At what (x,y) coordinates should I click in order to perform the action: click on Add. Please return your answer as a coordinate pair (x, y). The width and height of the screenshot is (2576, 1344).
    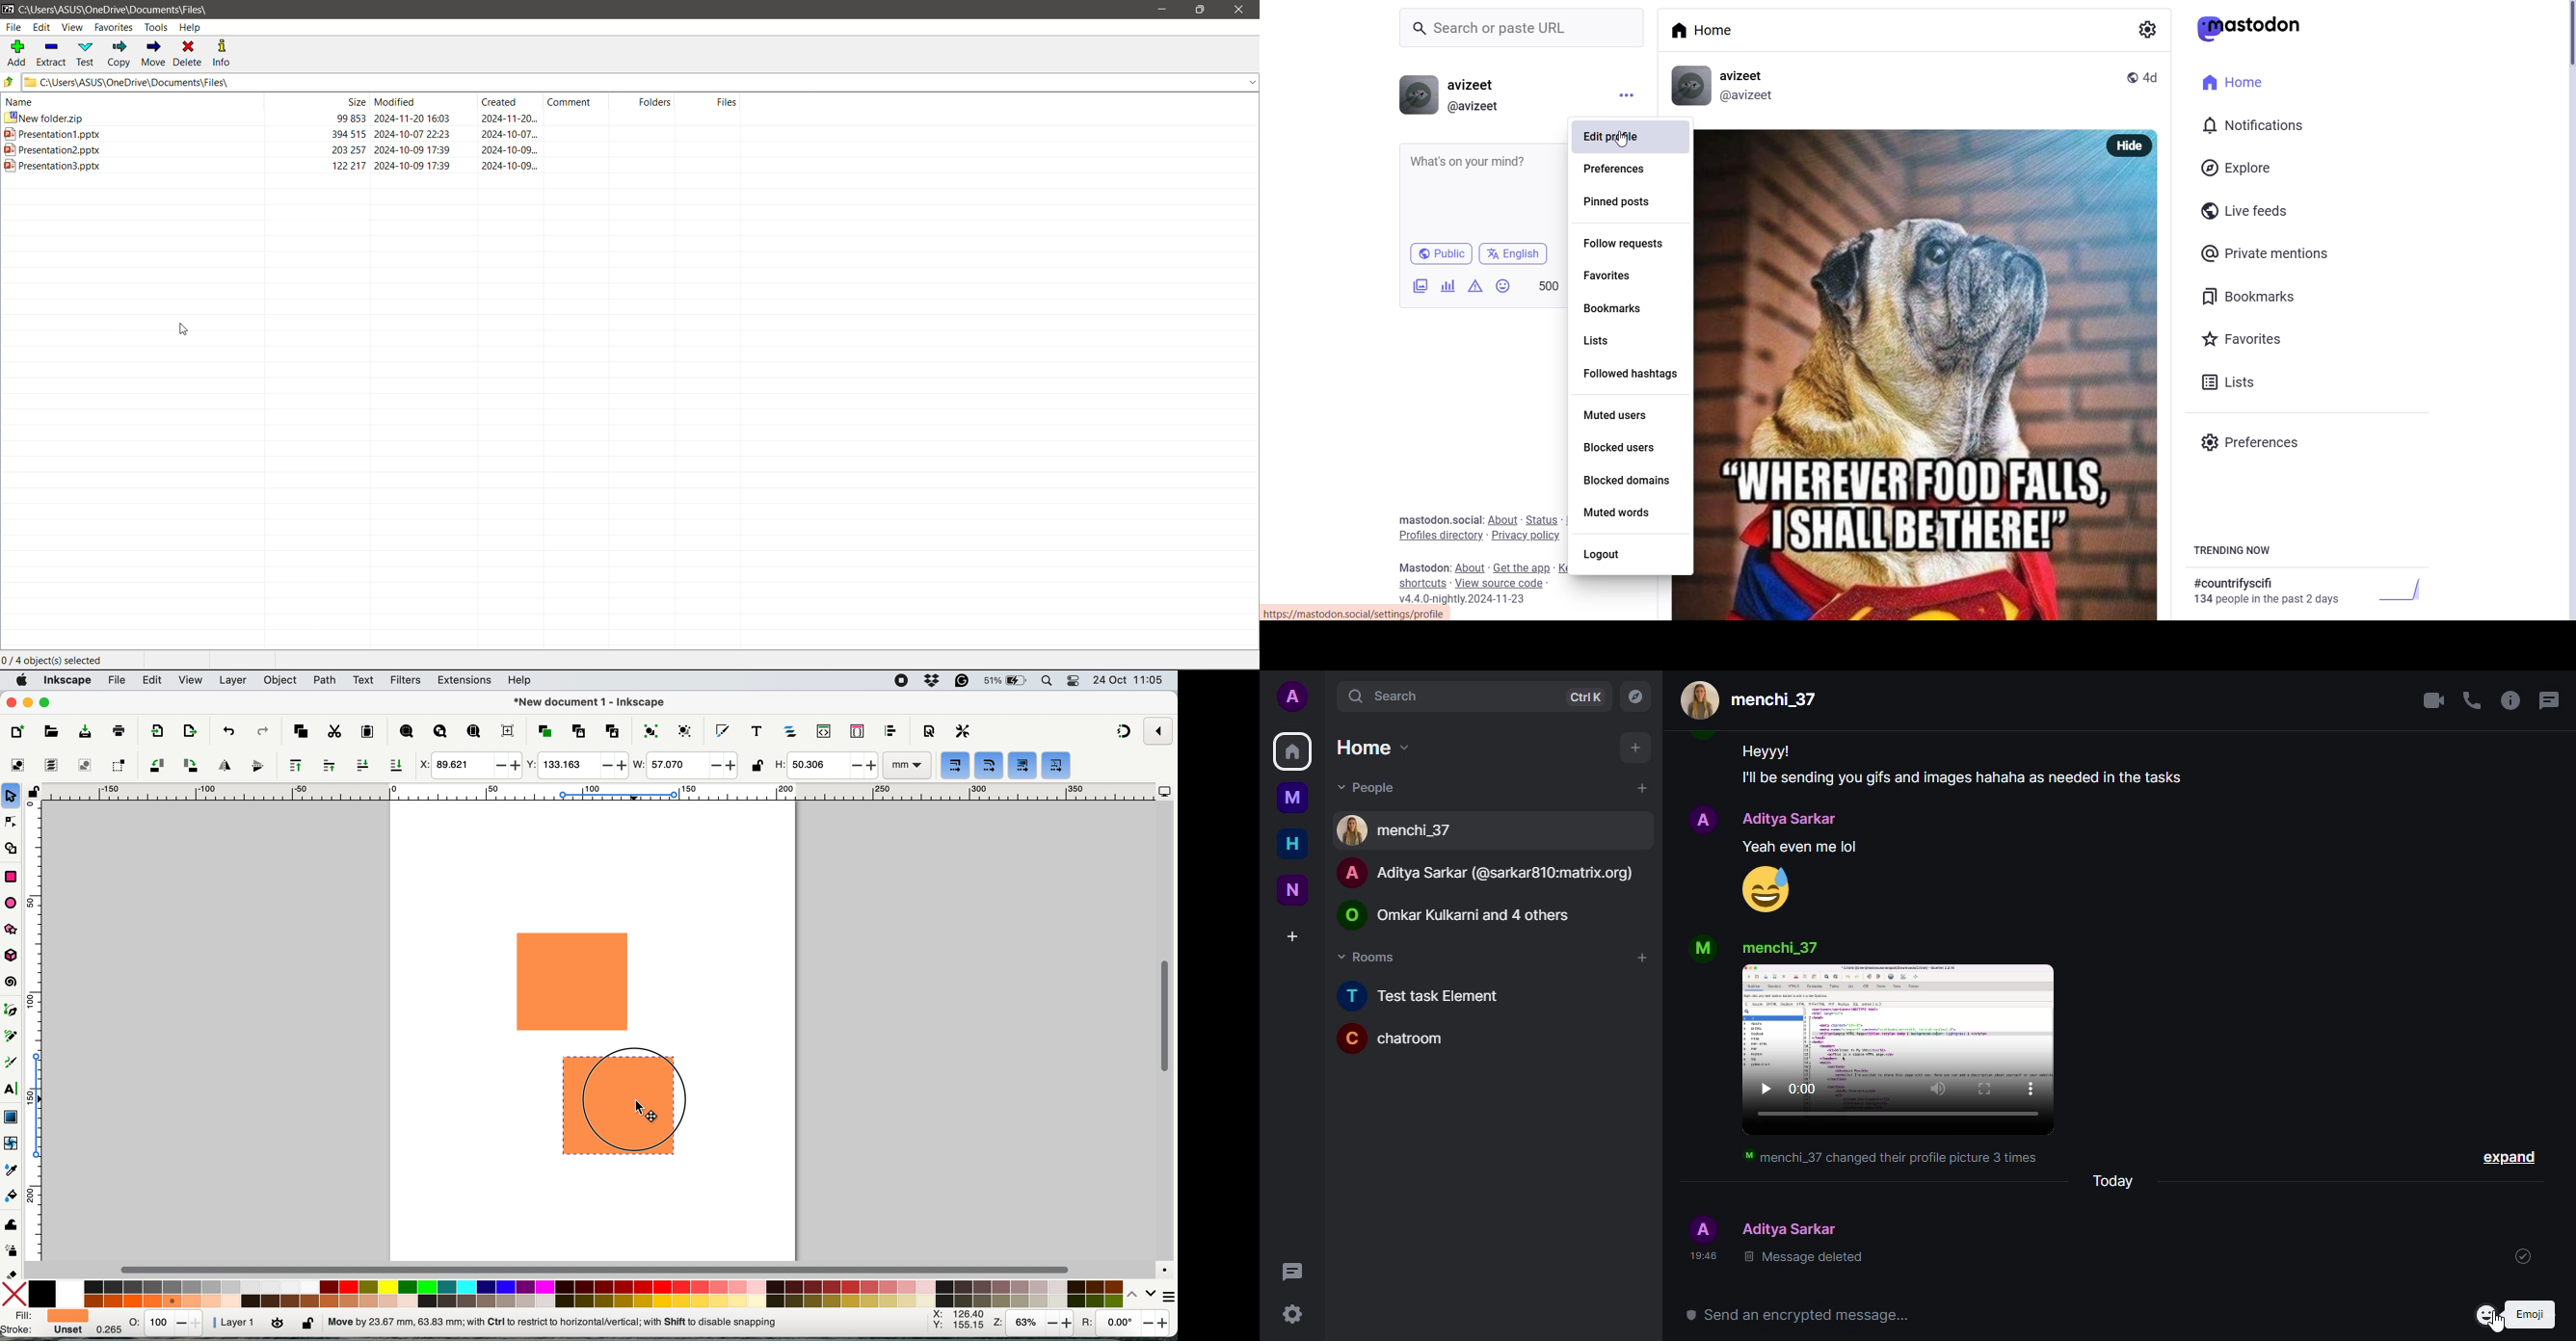
    Looking at the image, I should click on (18, 53).